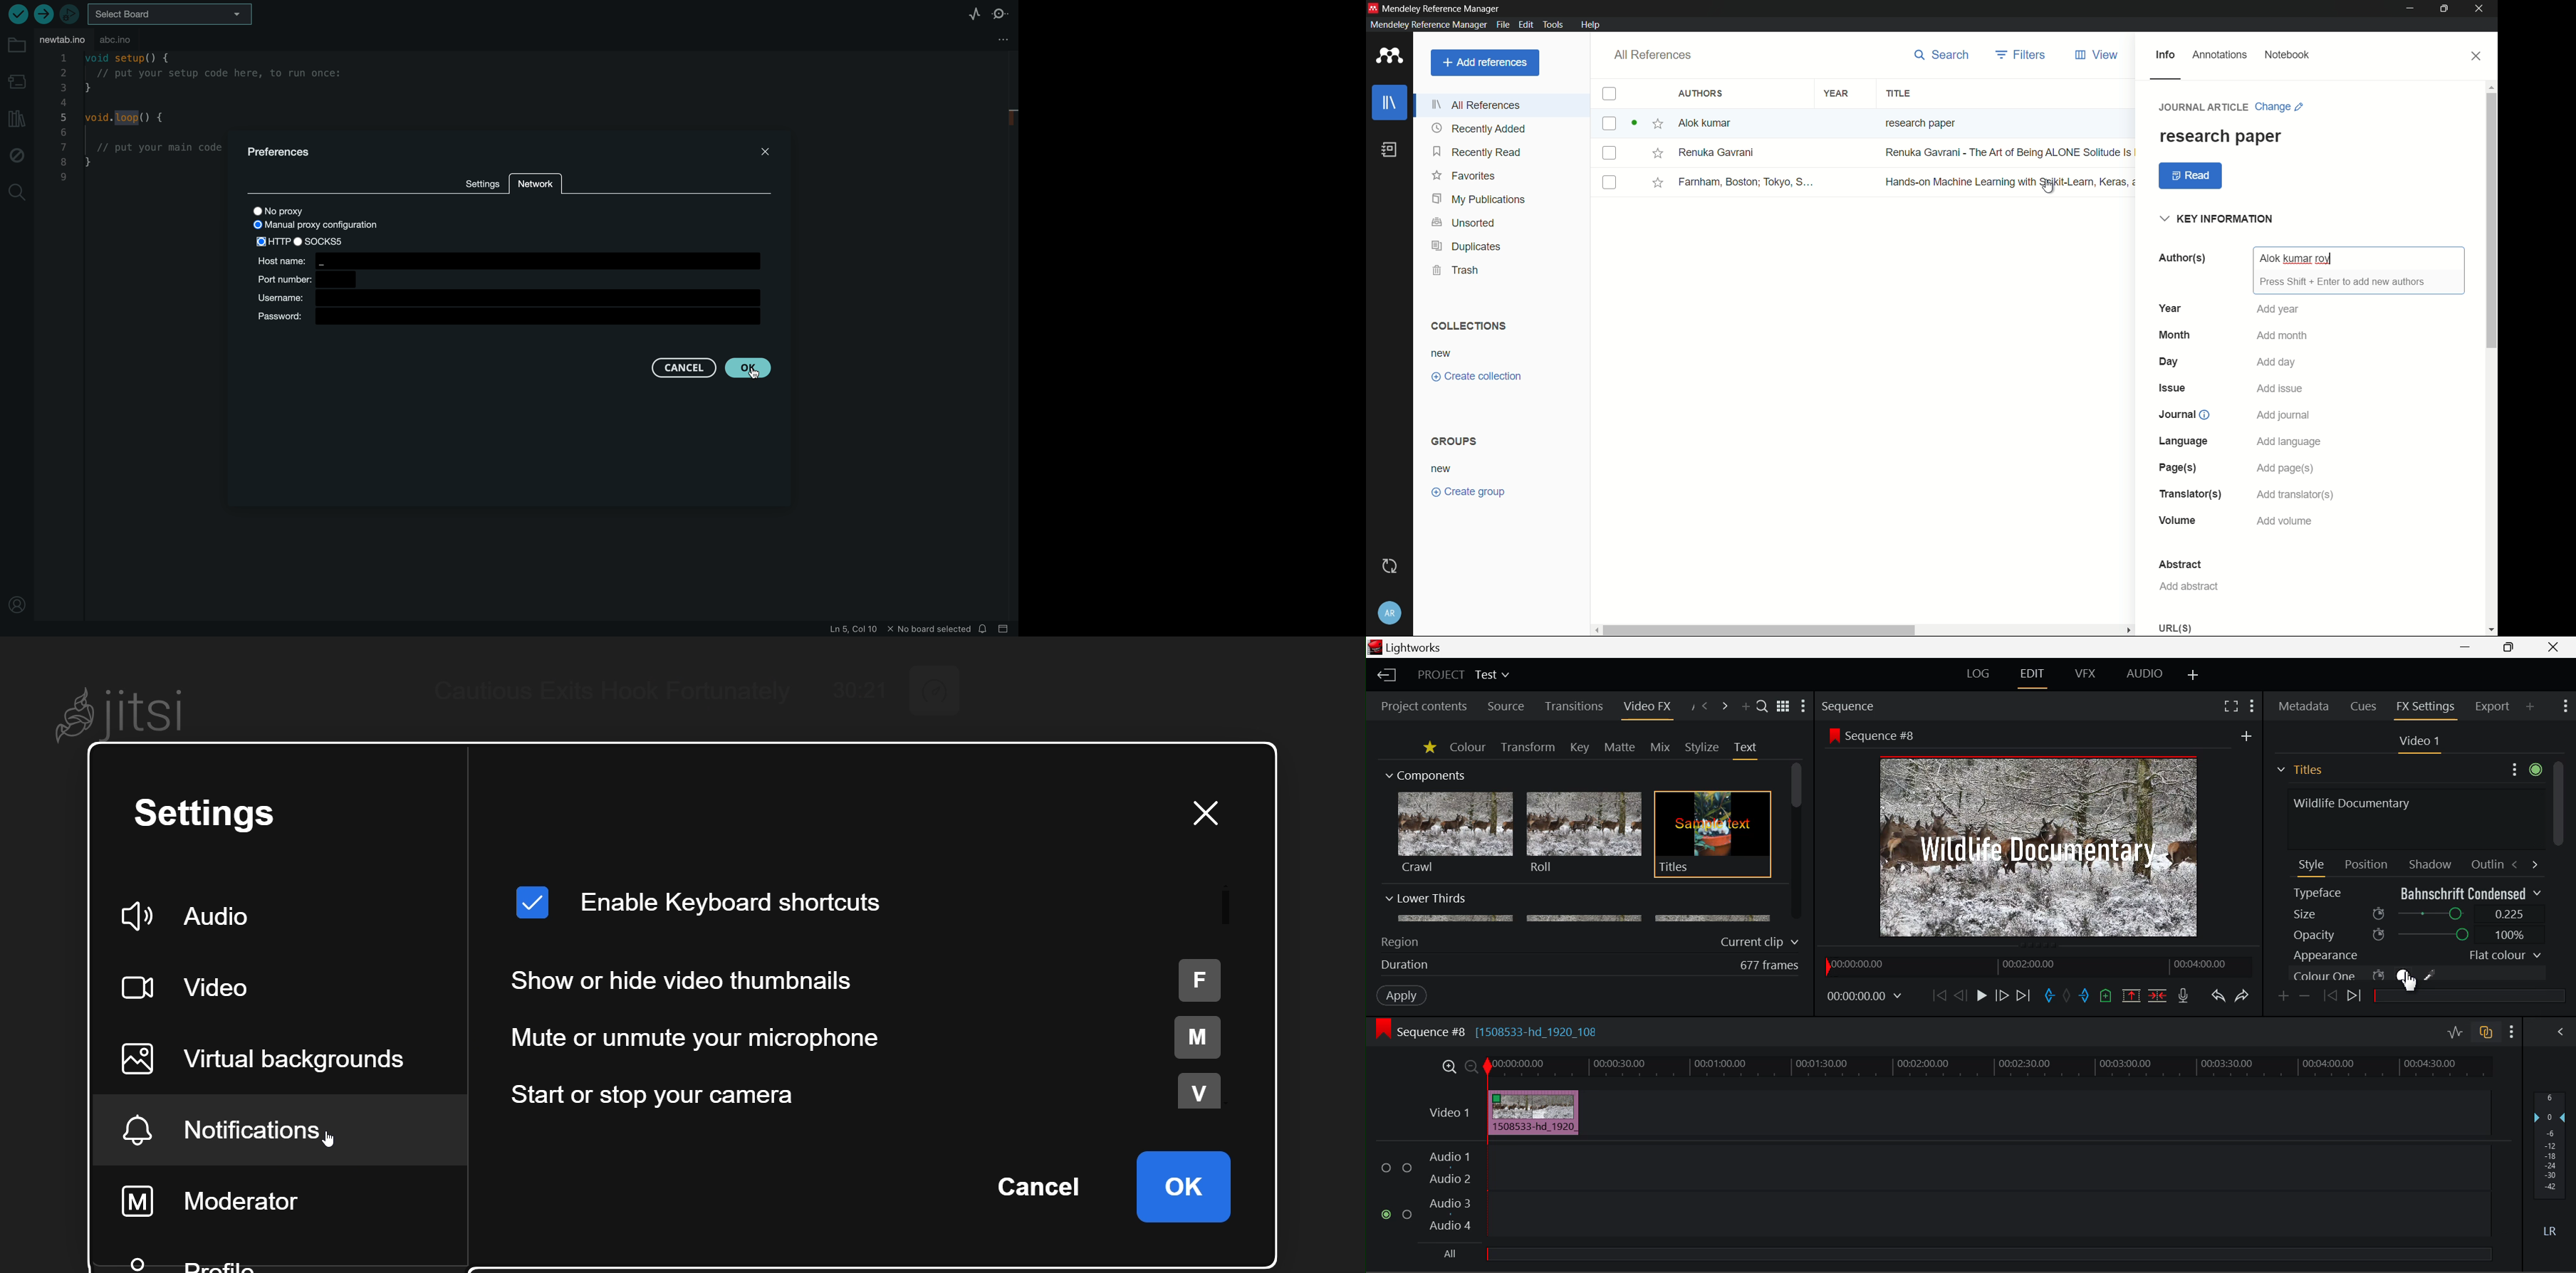  What do you see at coordinates (2290, 441) in the screenshot?
I see `add language` at bounding box center [2290, 441].